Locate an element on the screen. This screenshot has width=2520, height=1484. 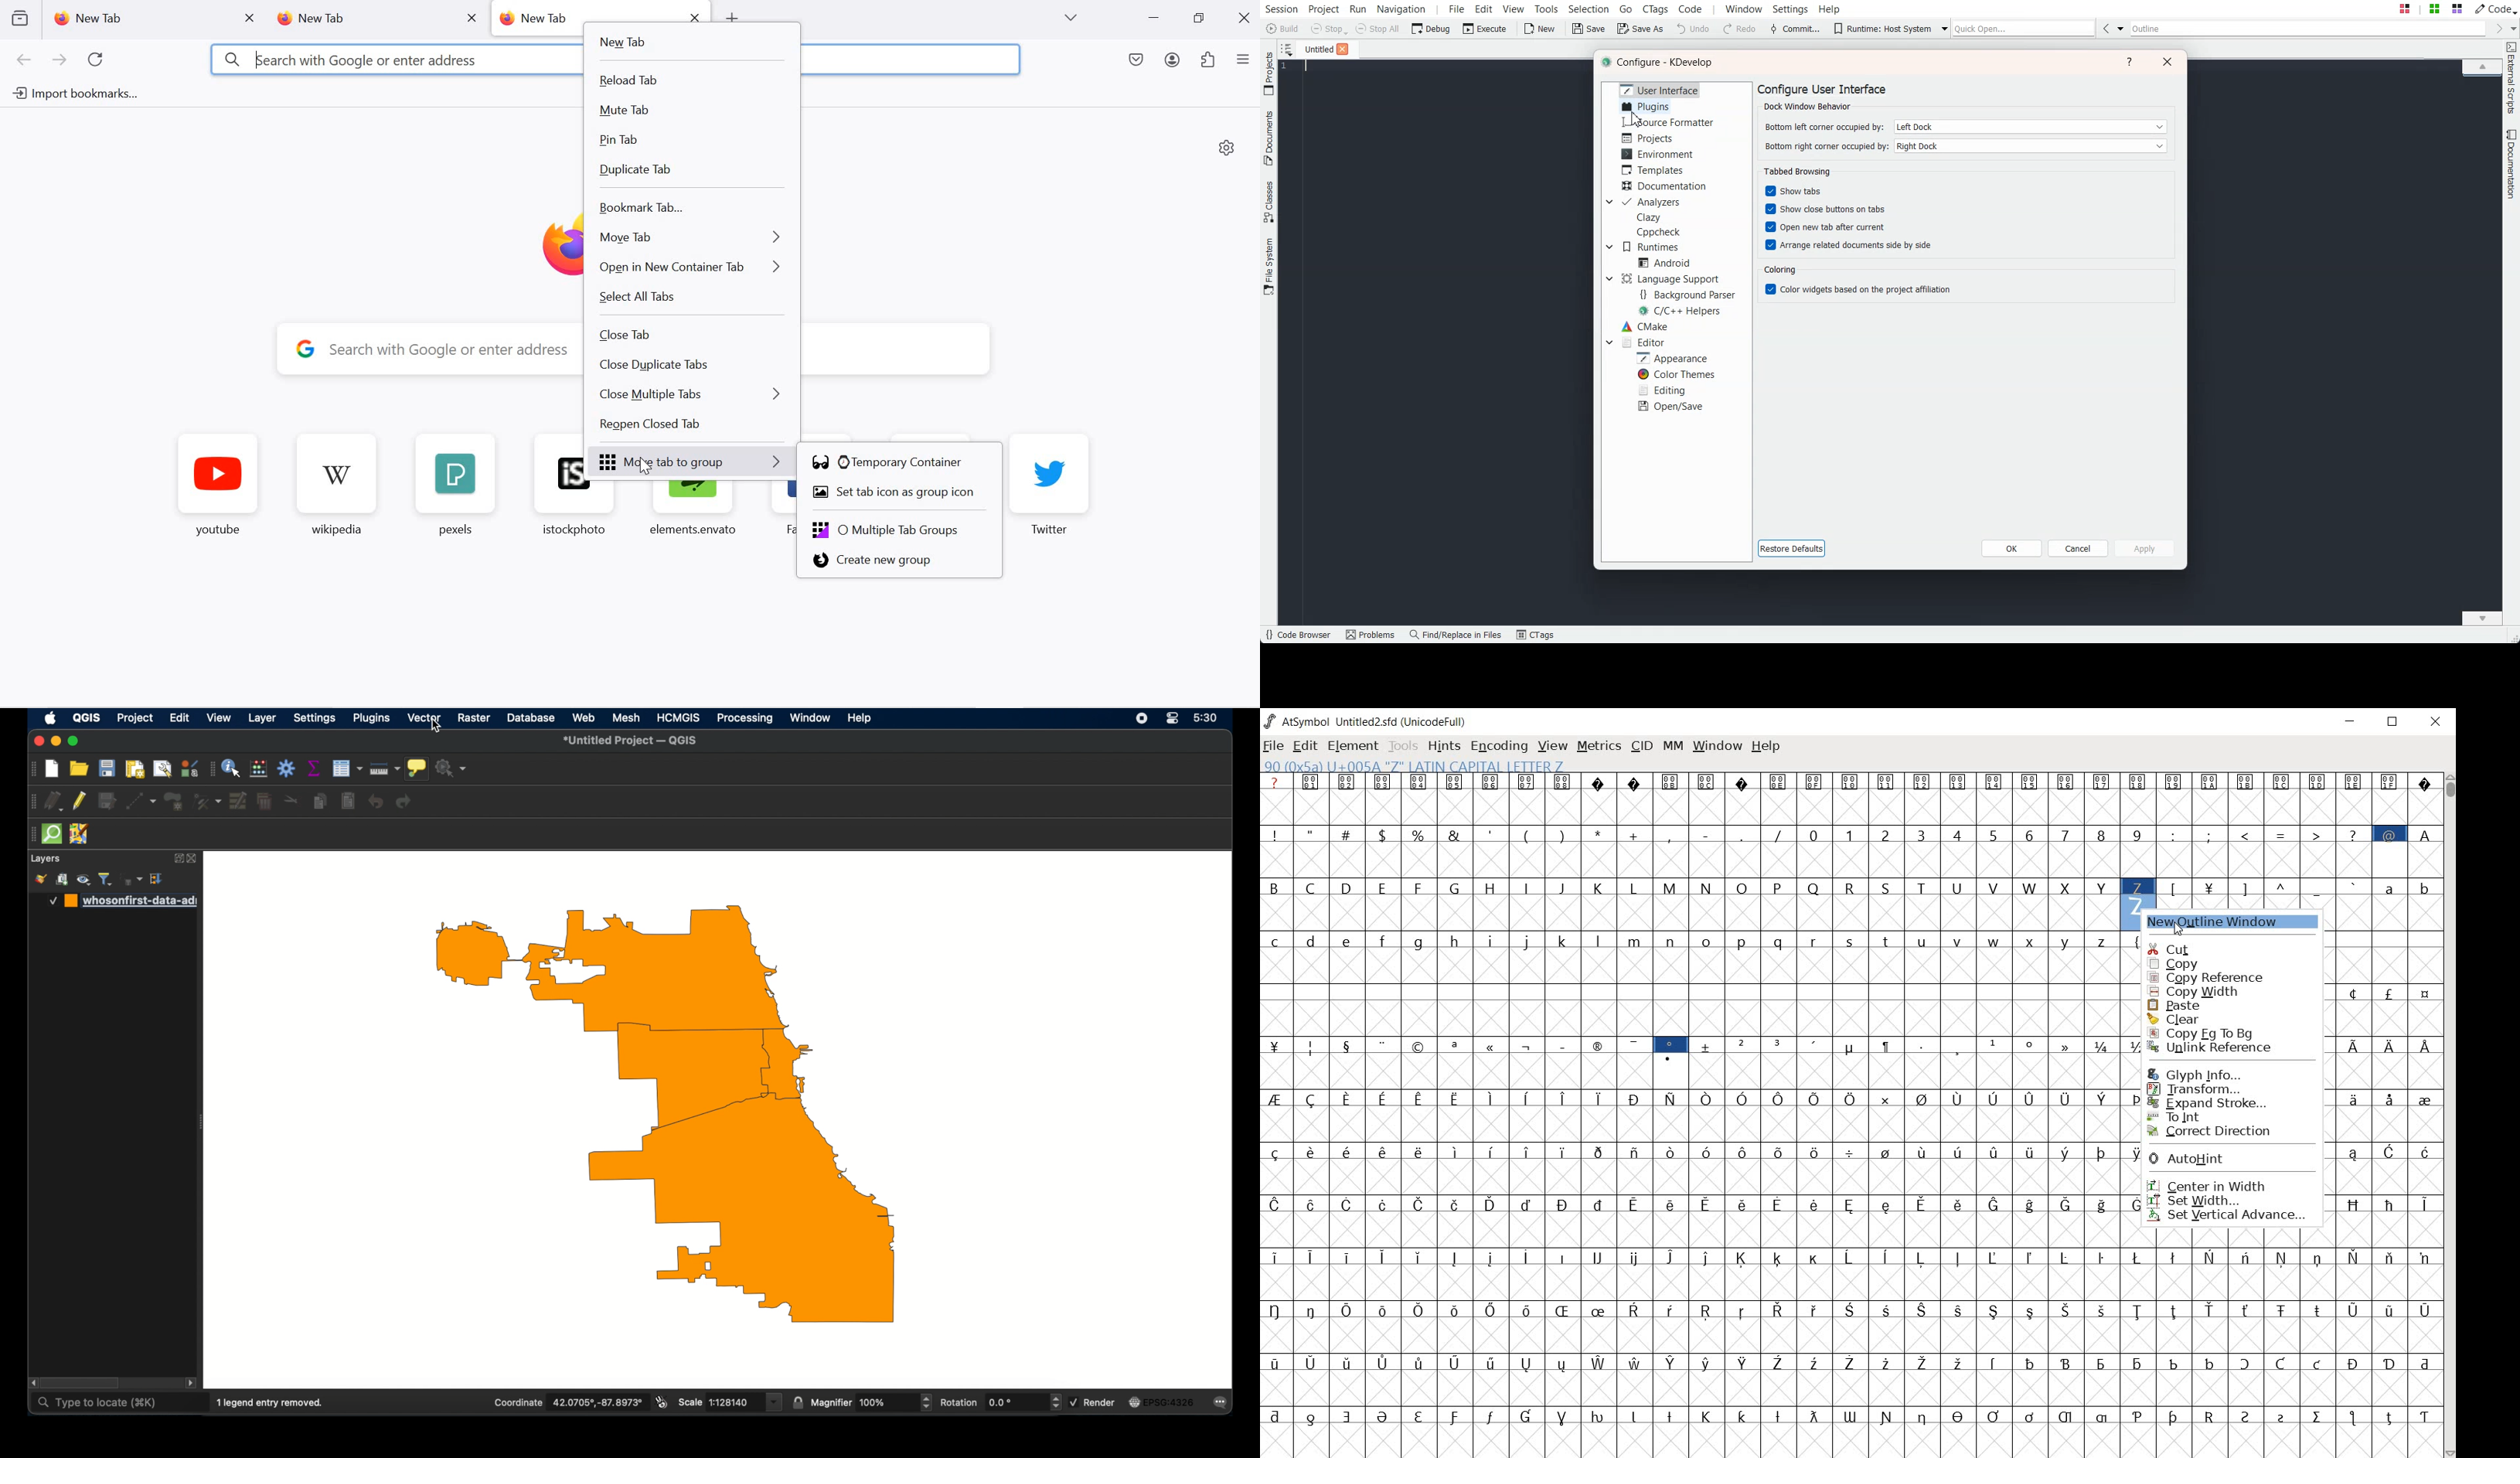
mute tab is located at coordinates (686, 112).